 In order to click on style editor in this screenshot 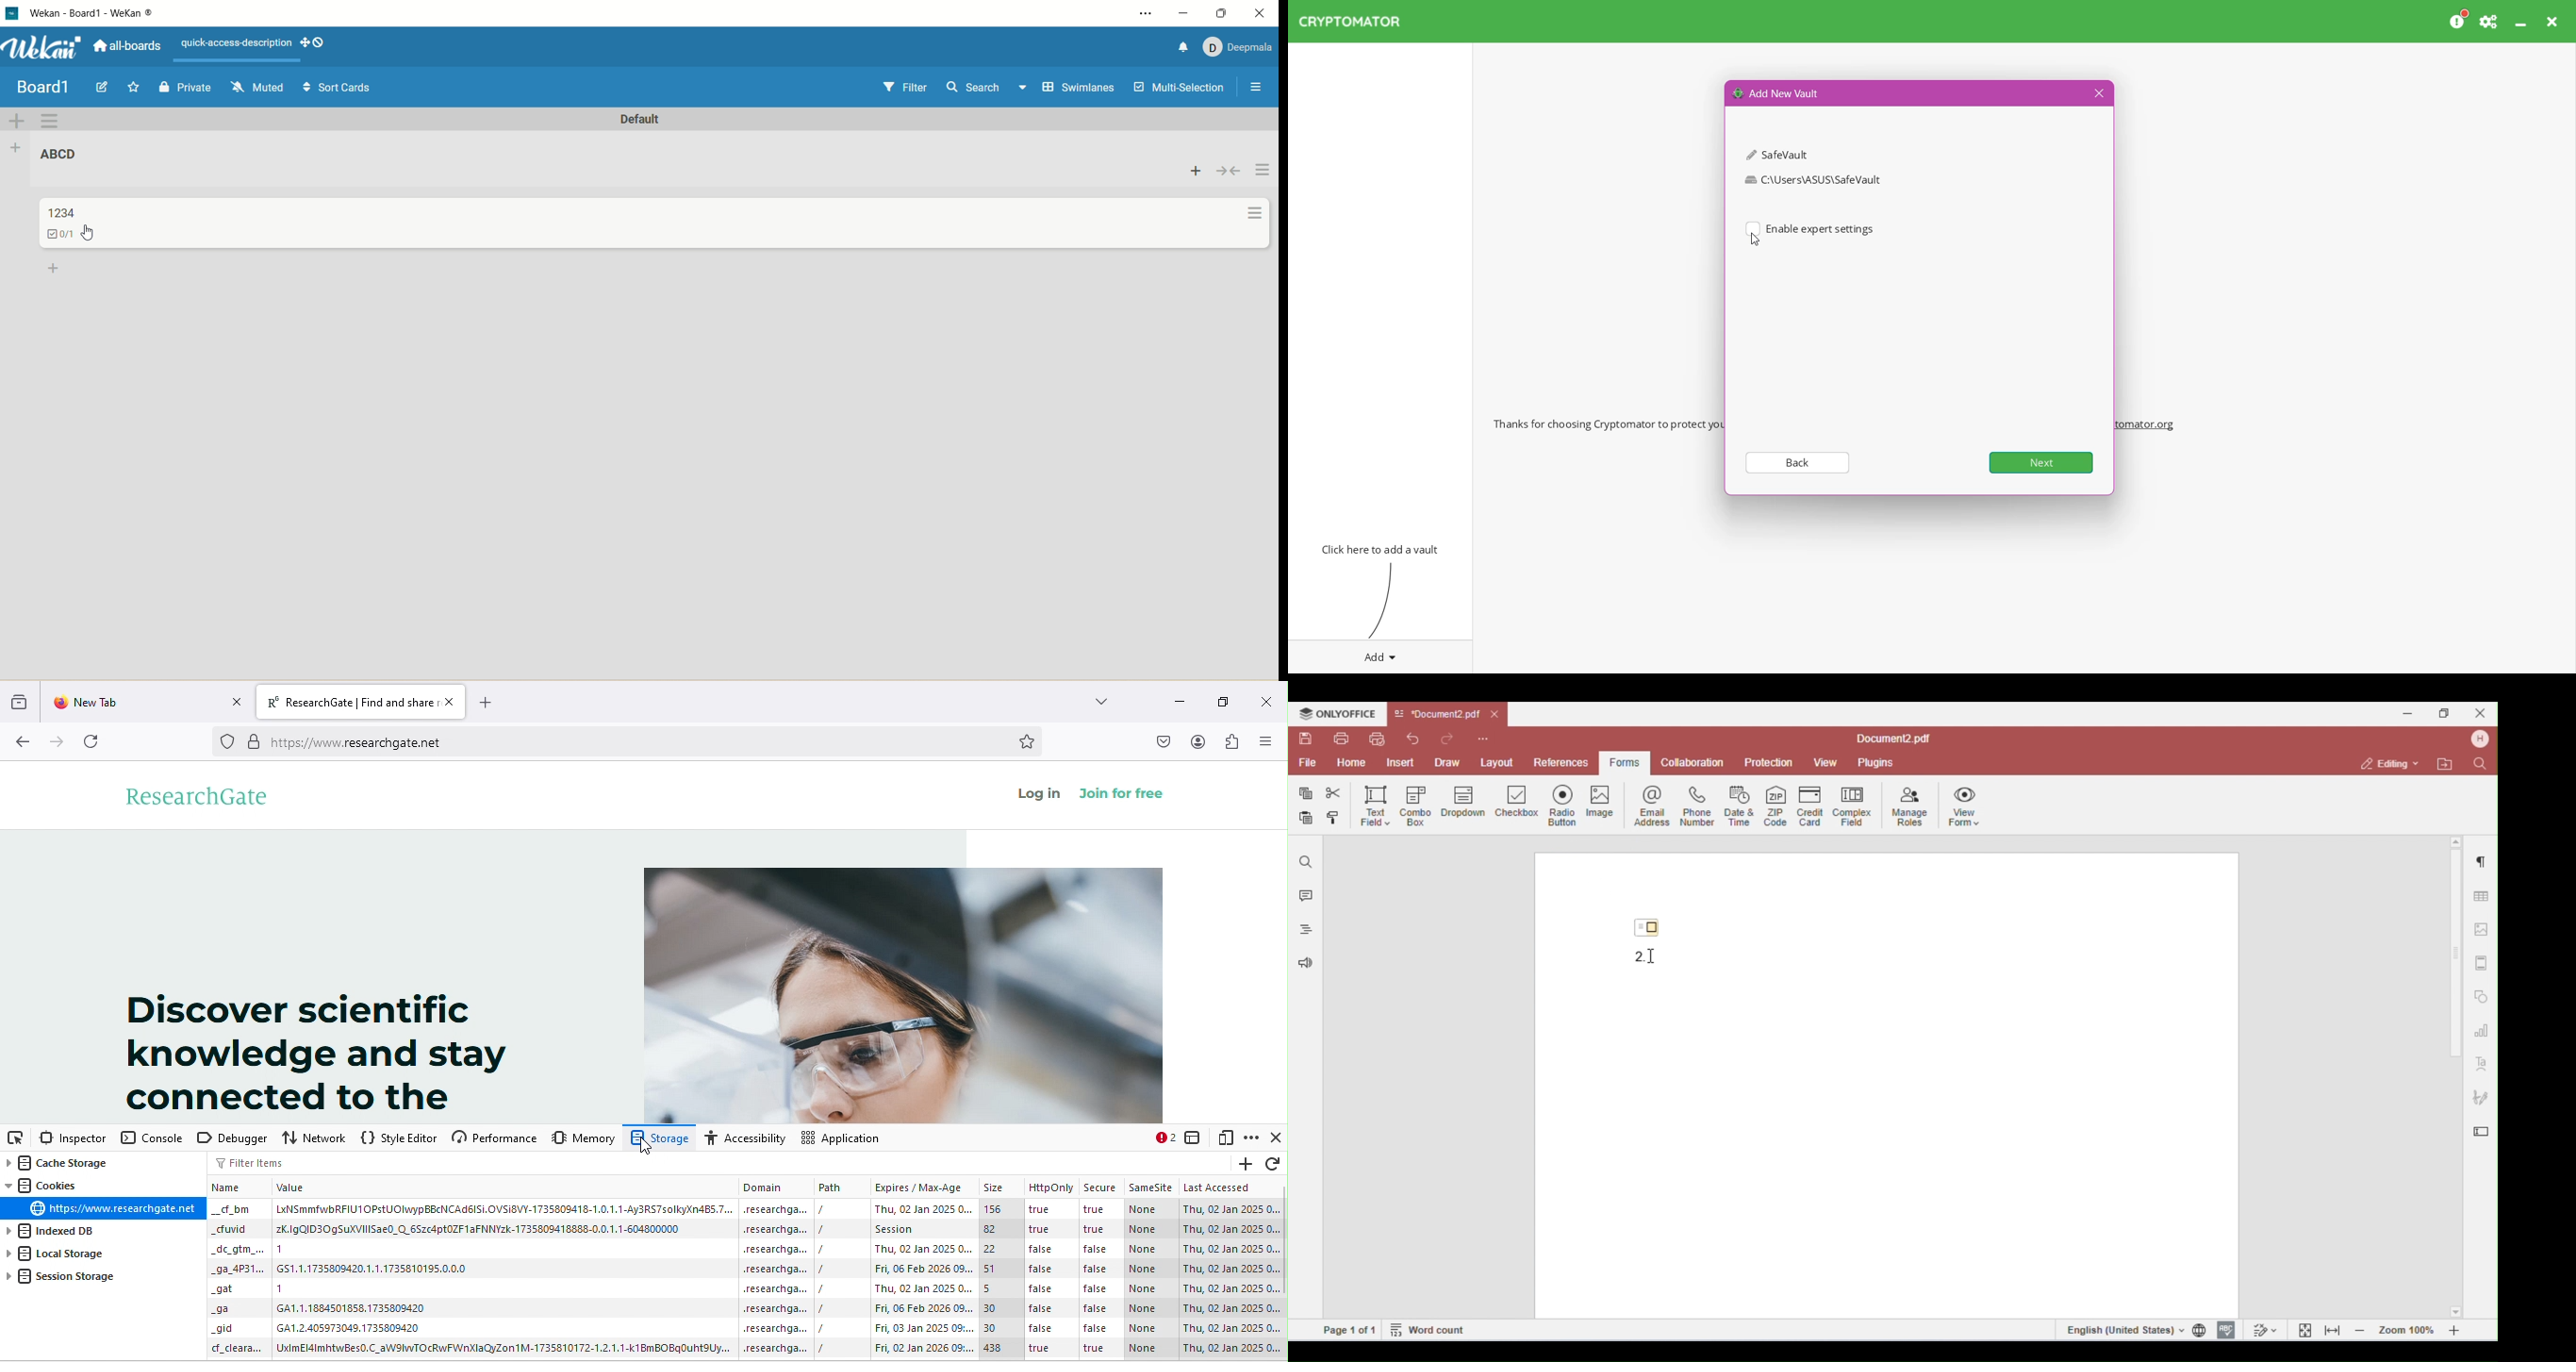, I will do `click(397, 1139)`.